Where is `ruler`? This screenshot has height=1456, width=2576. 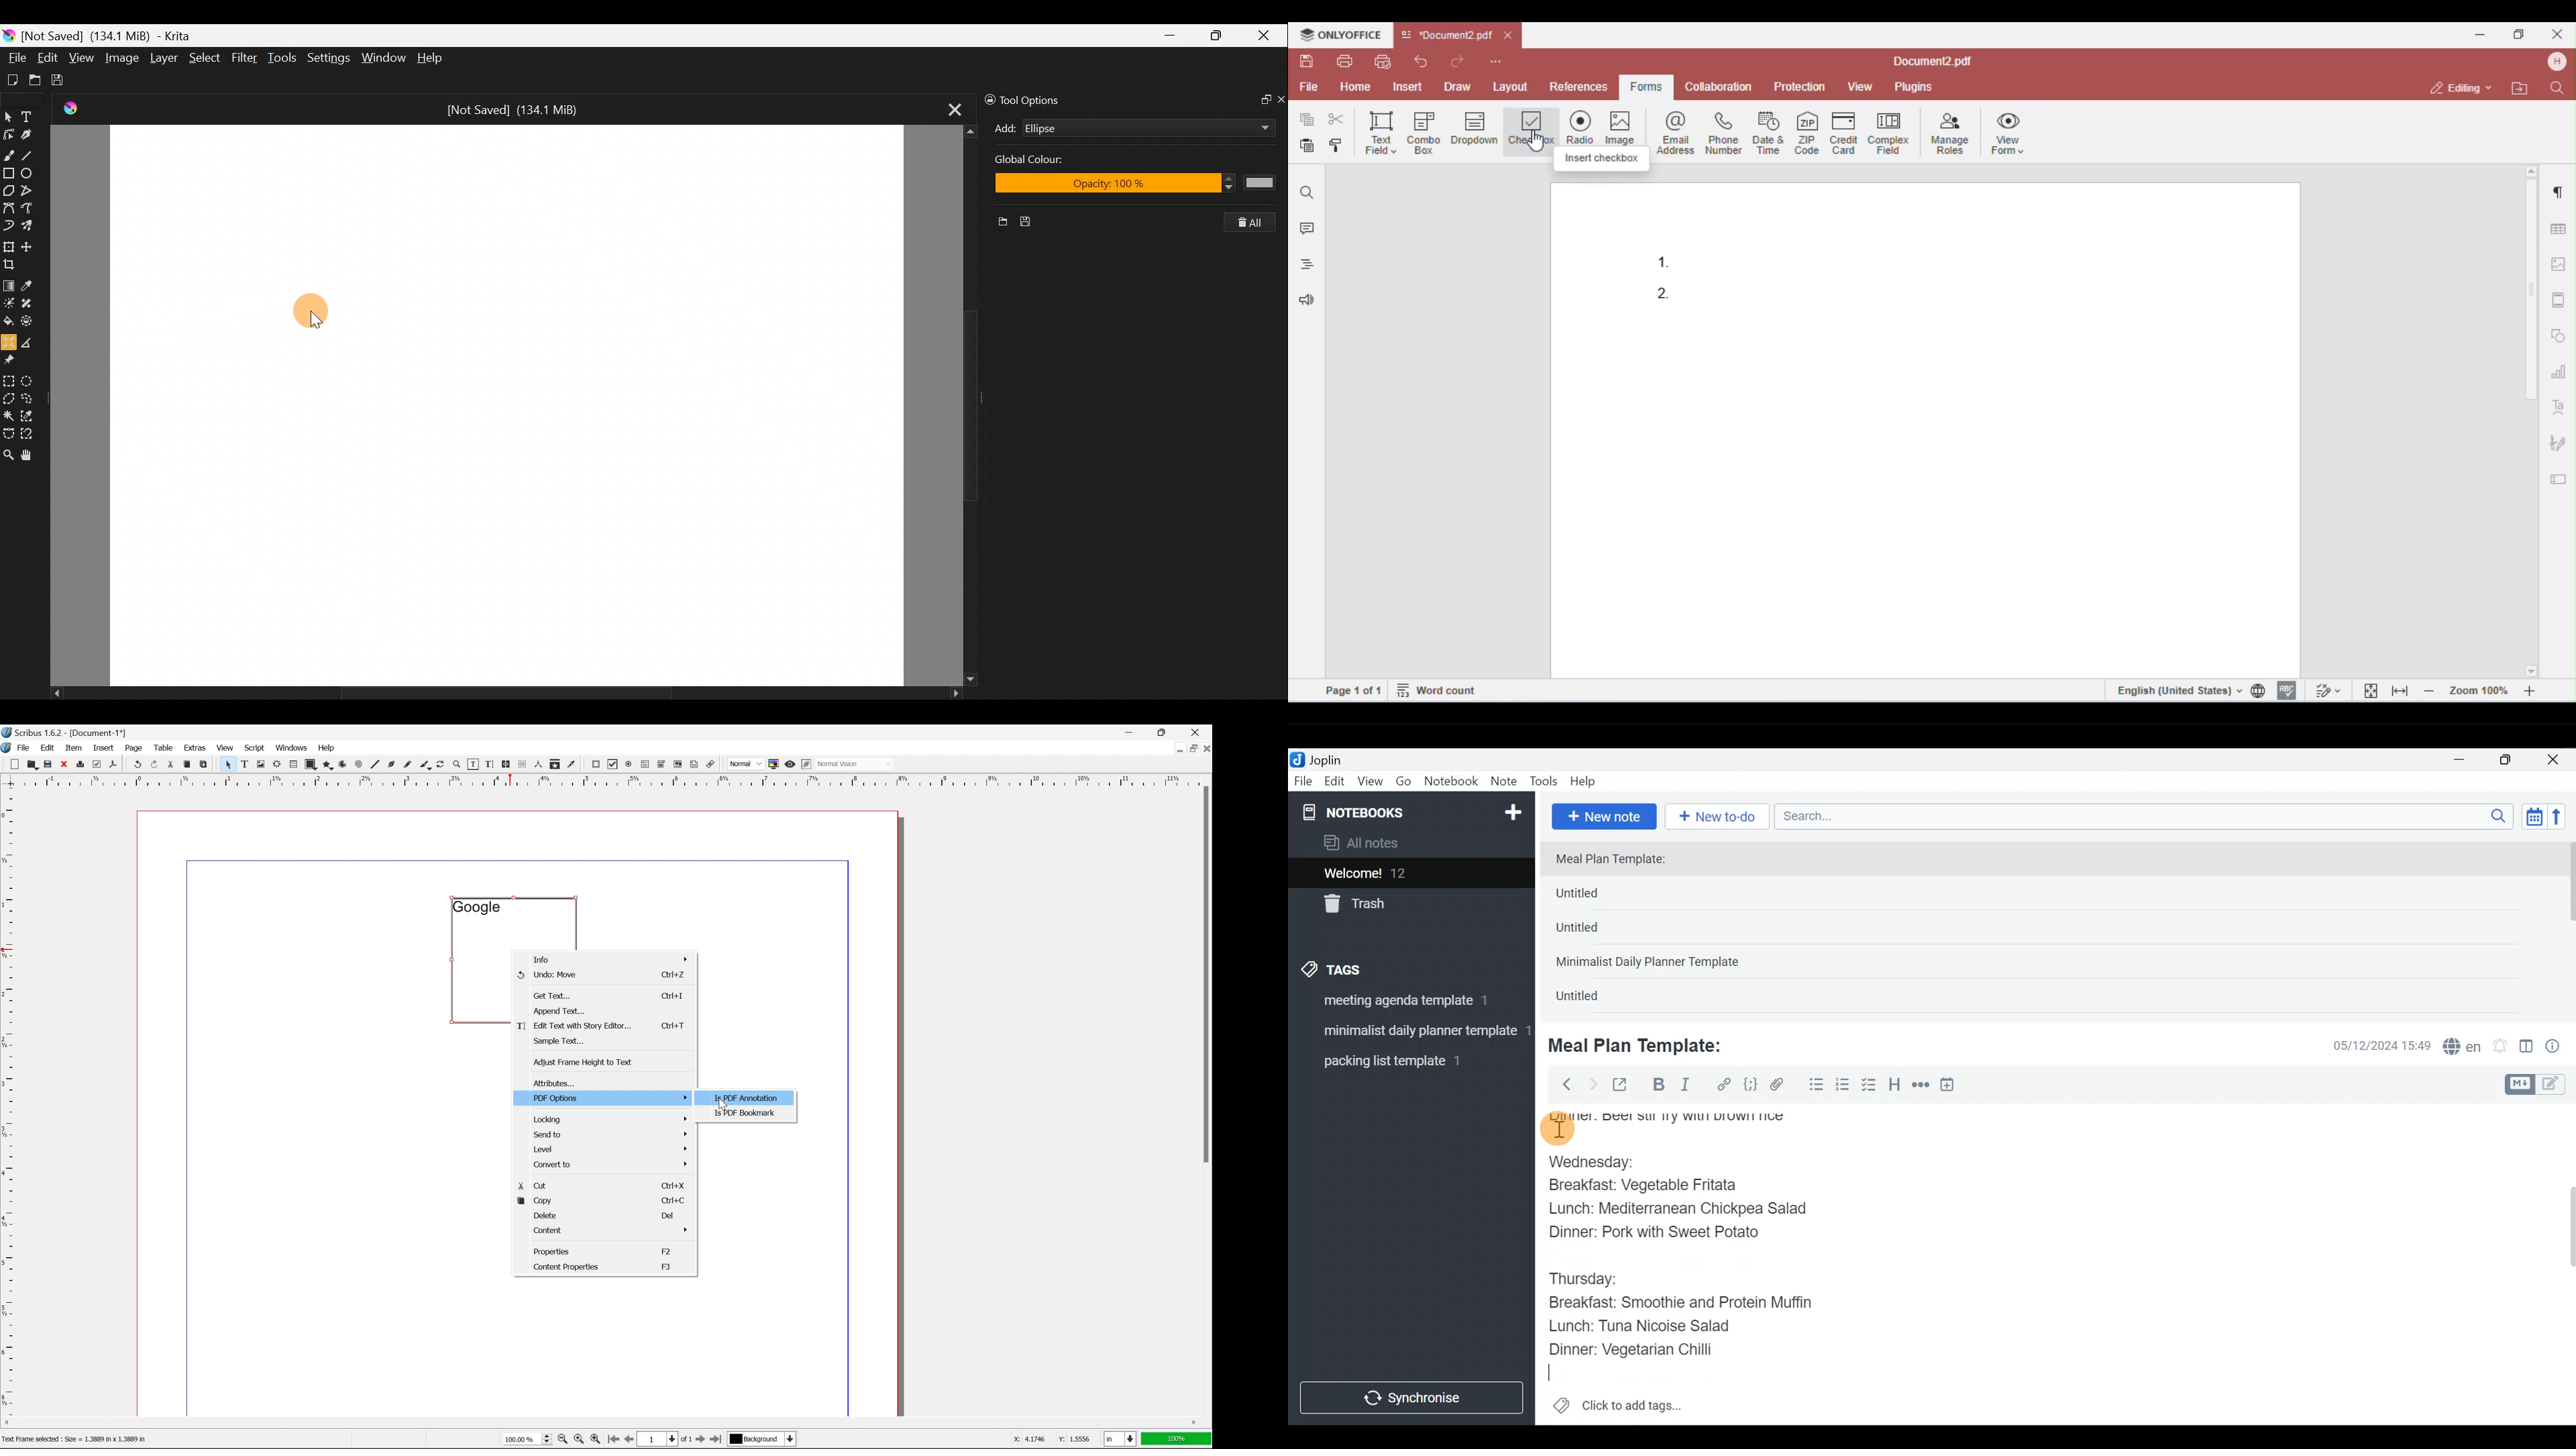
ruler is located at coordinates (9, 1100).